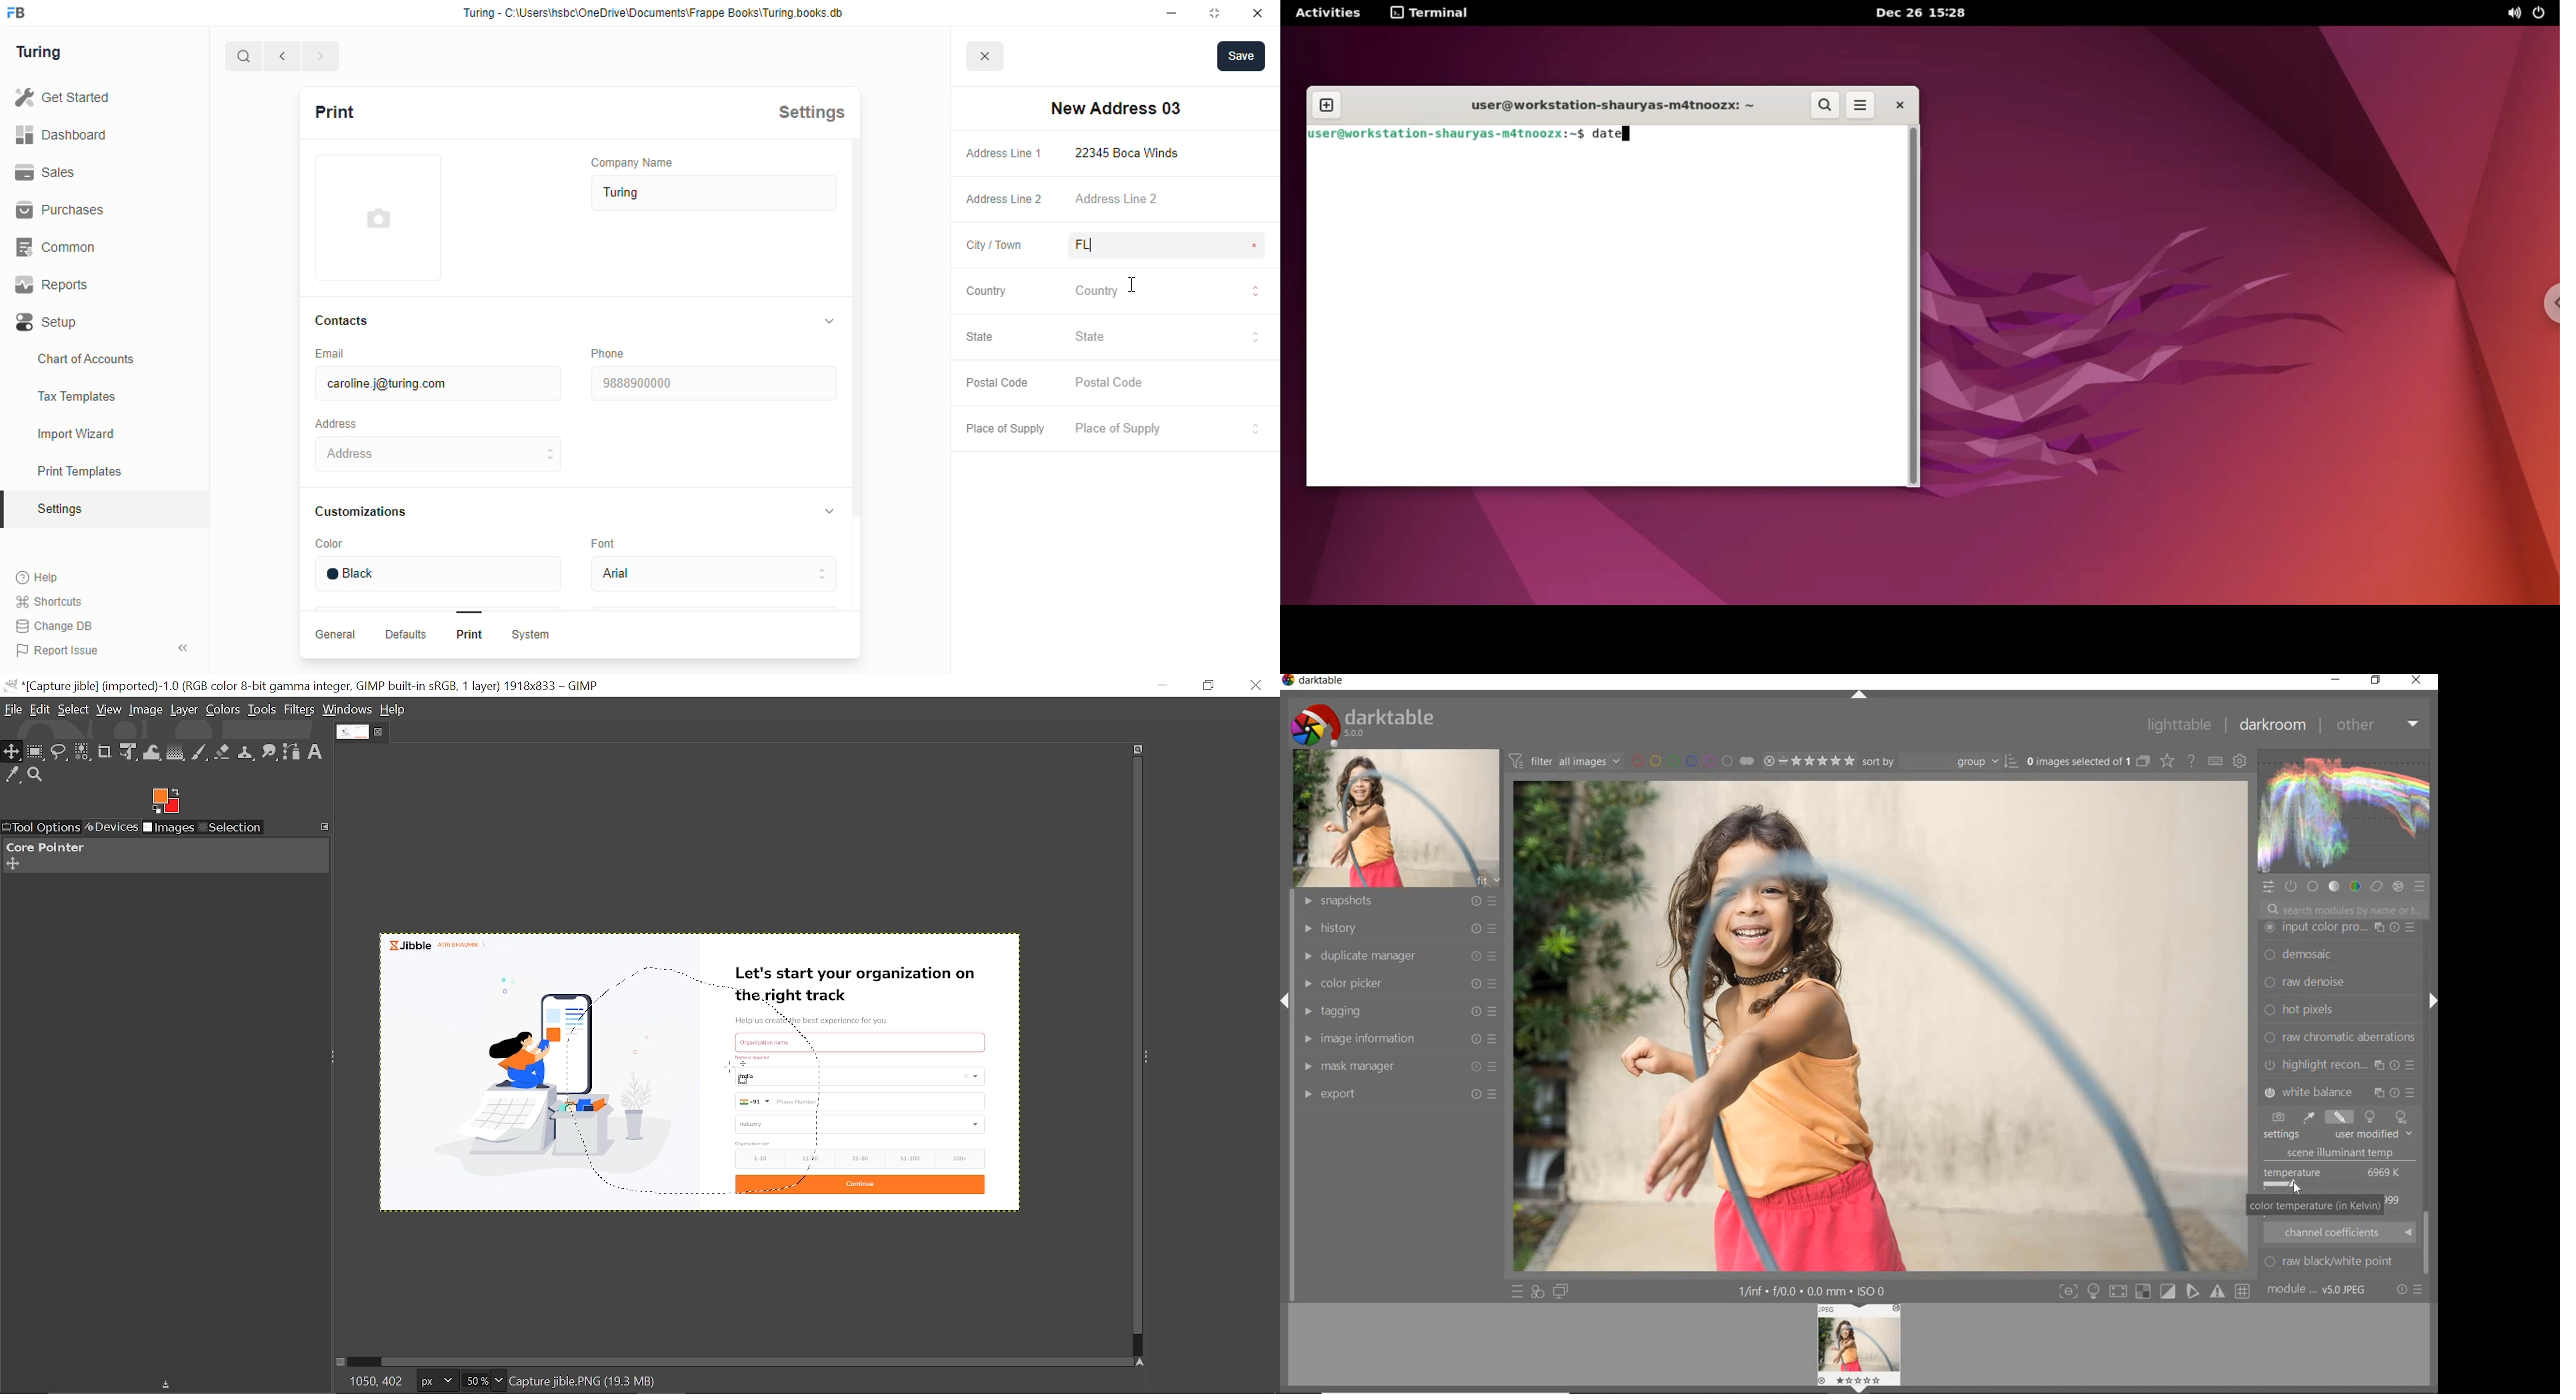  What do you see at coordinates (713, 575) in the screenshot?
I see `arial` at bounding box center [713, 575].